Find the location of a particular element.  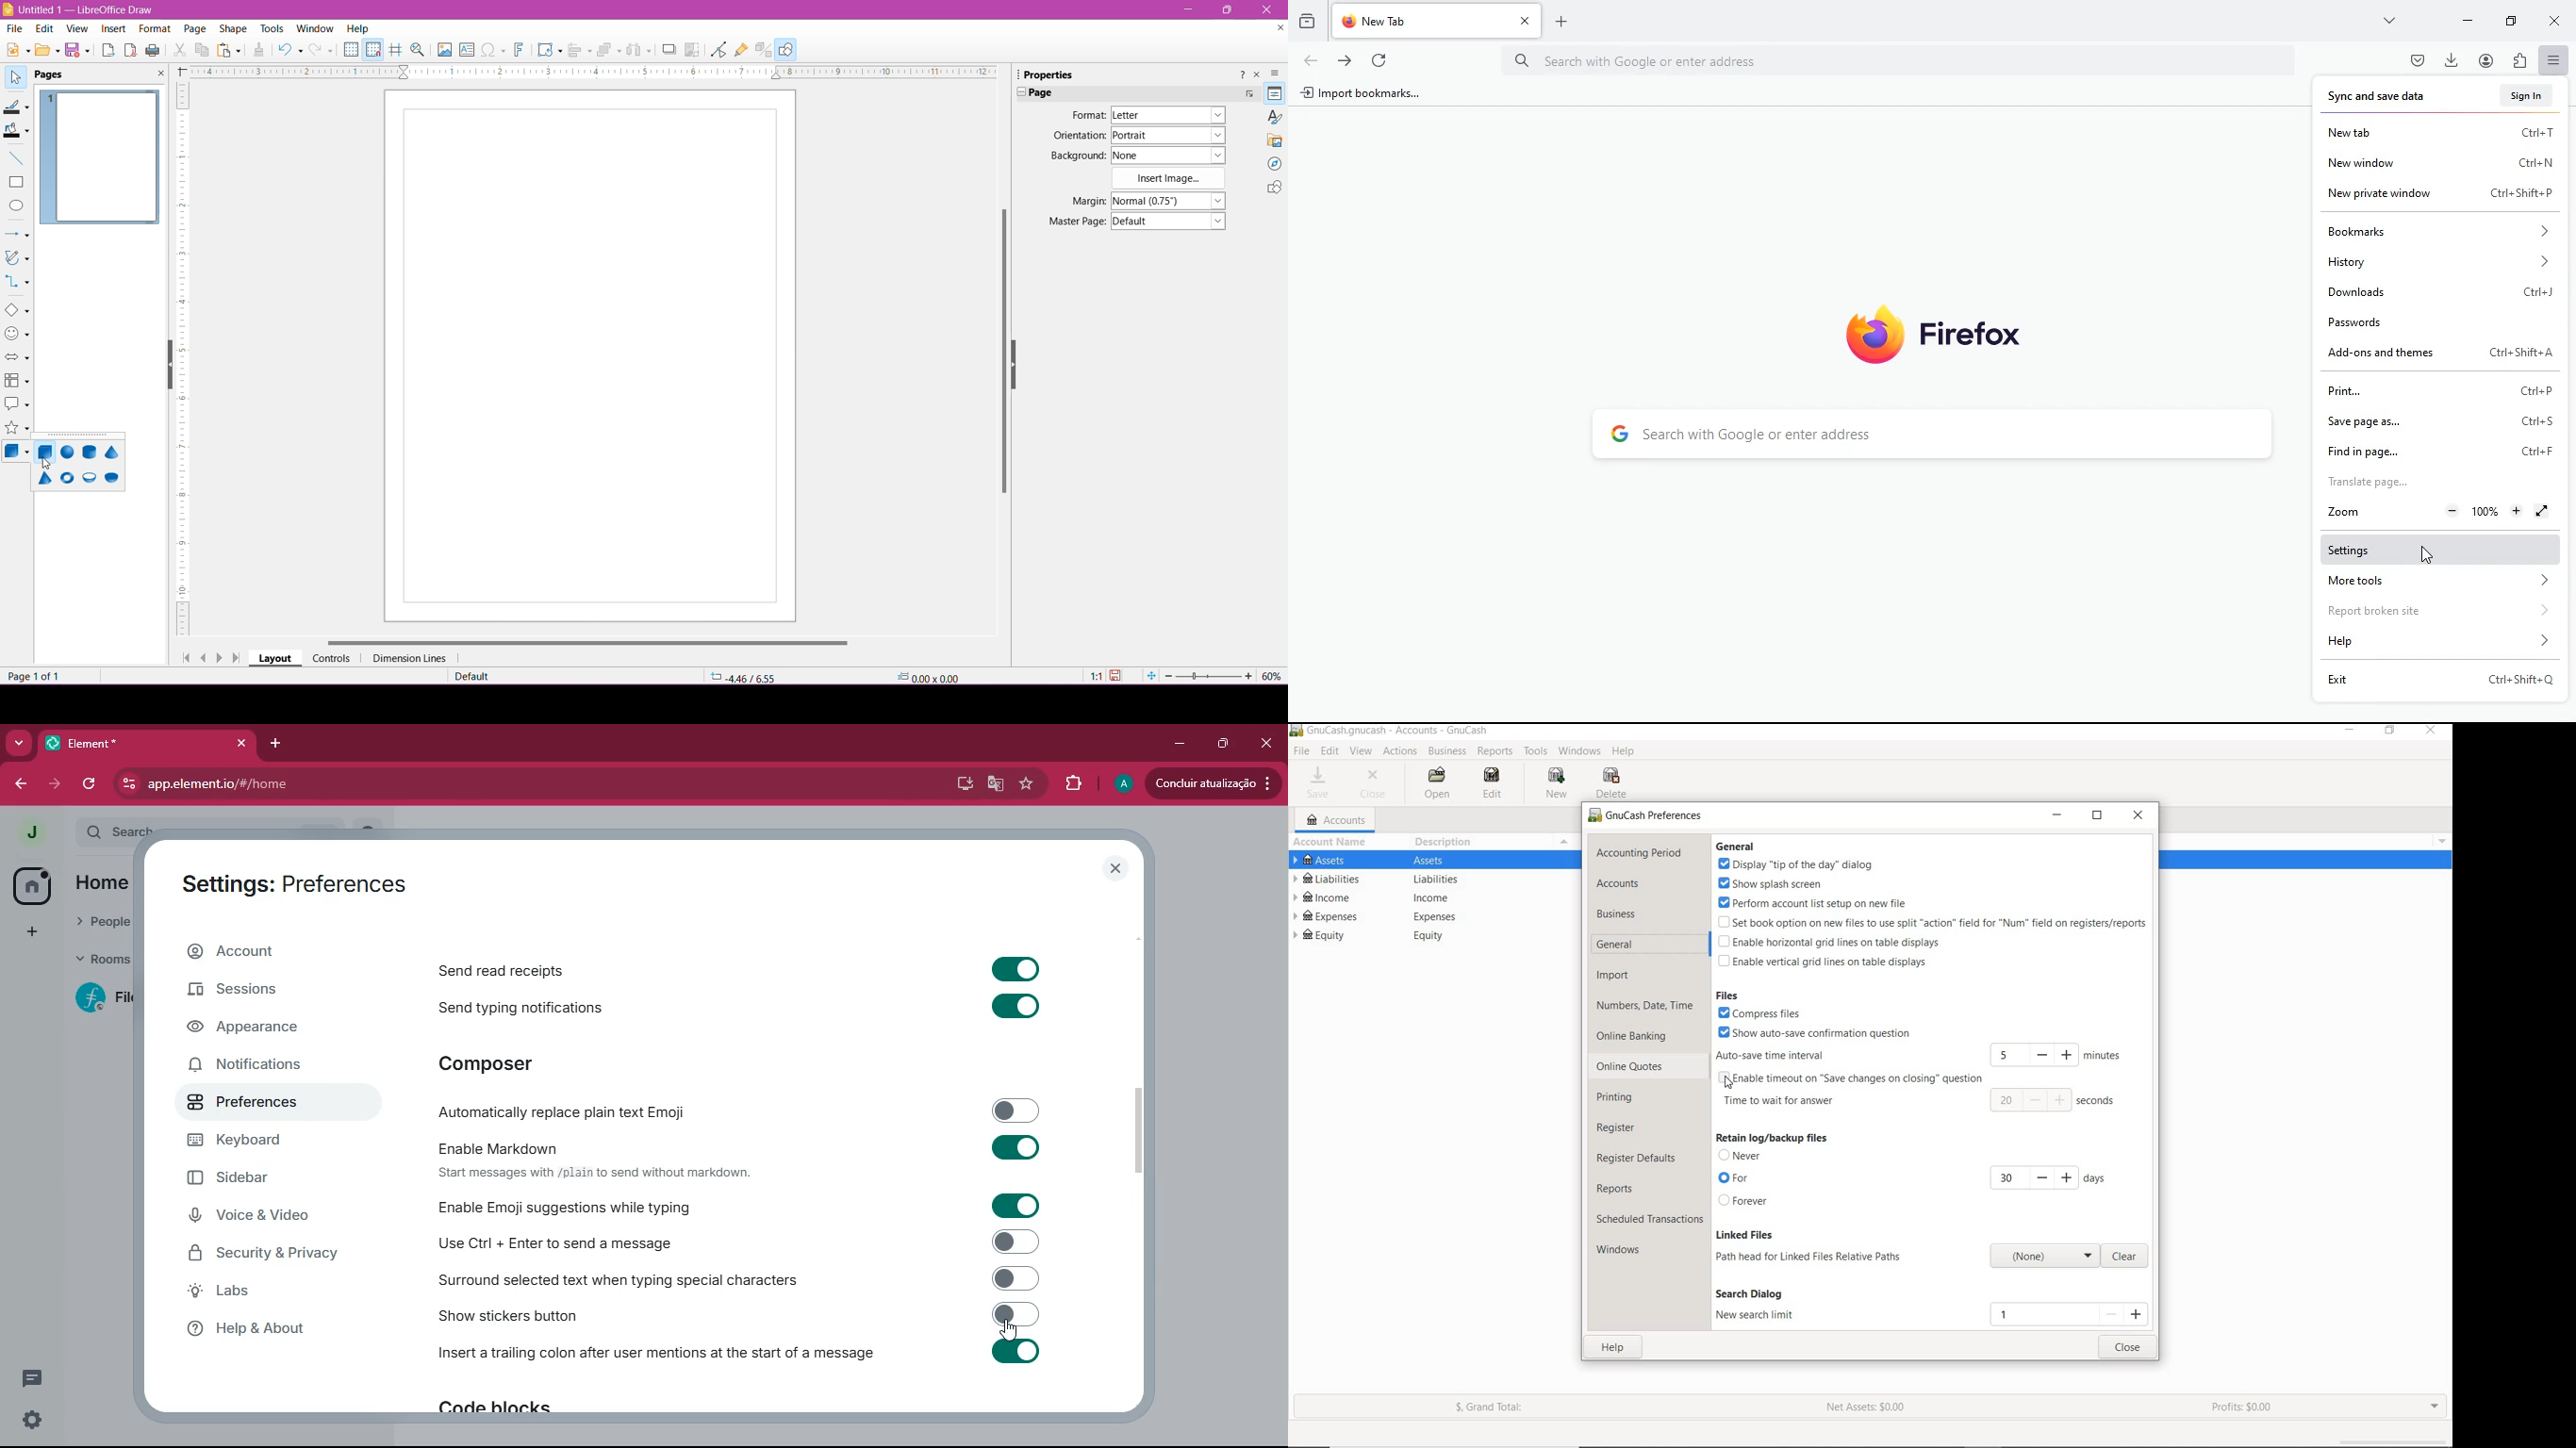

EDIT is located at coordinates (1330, 752).